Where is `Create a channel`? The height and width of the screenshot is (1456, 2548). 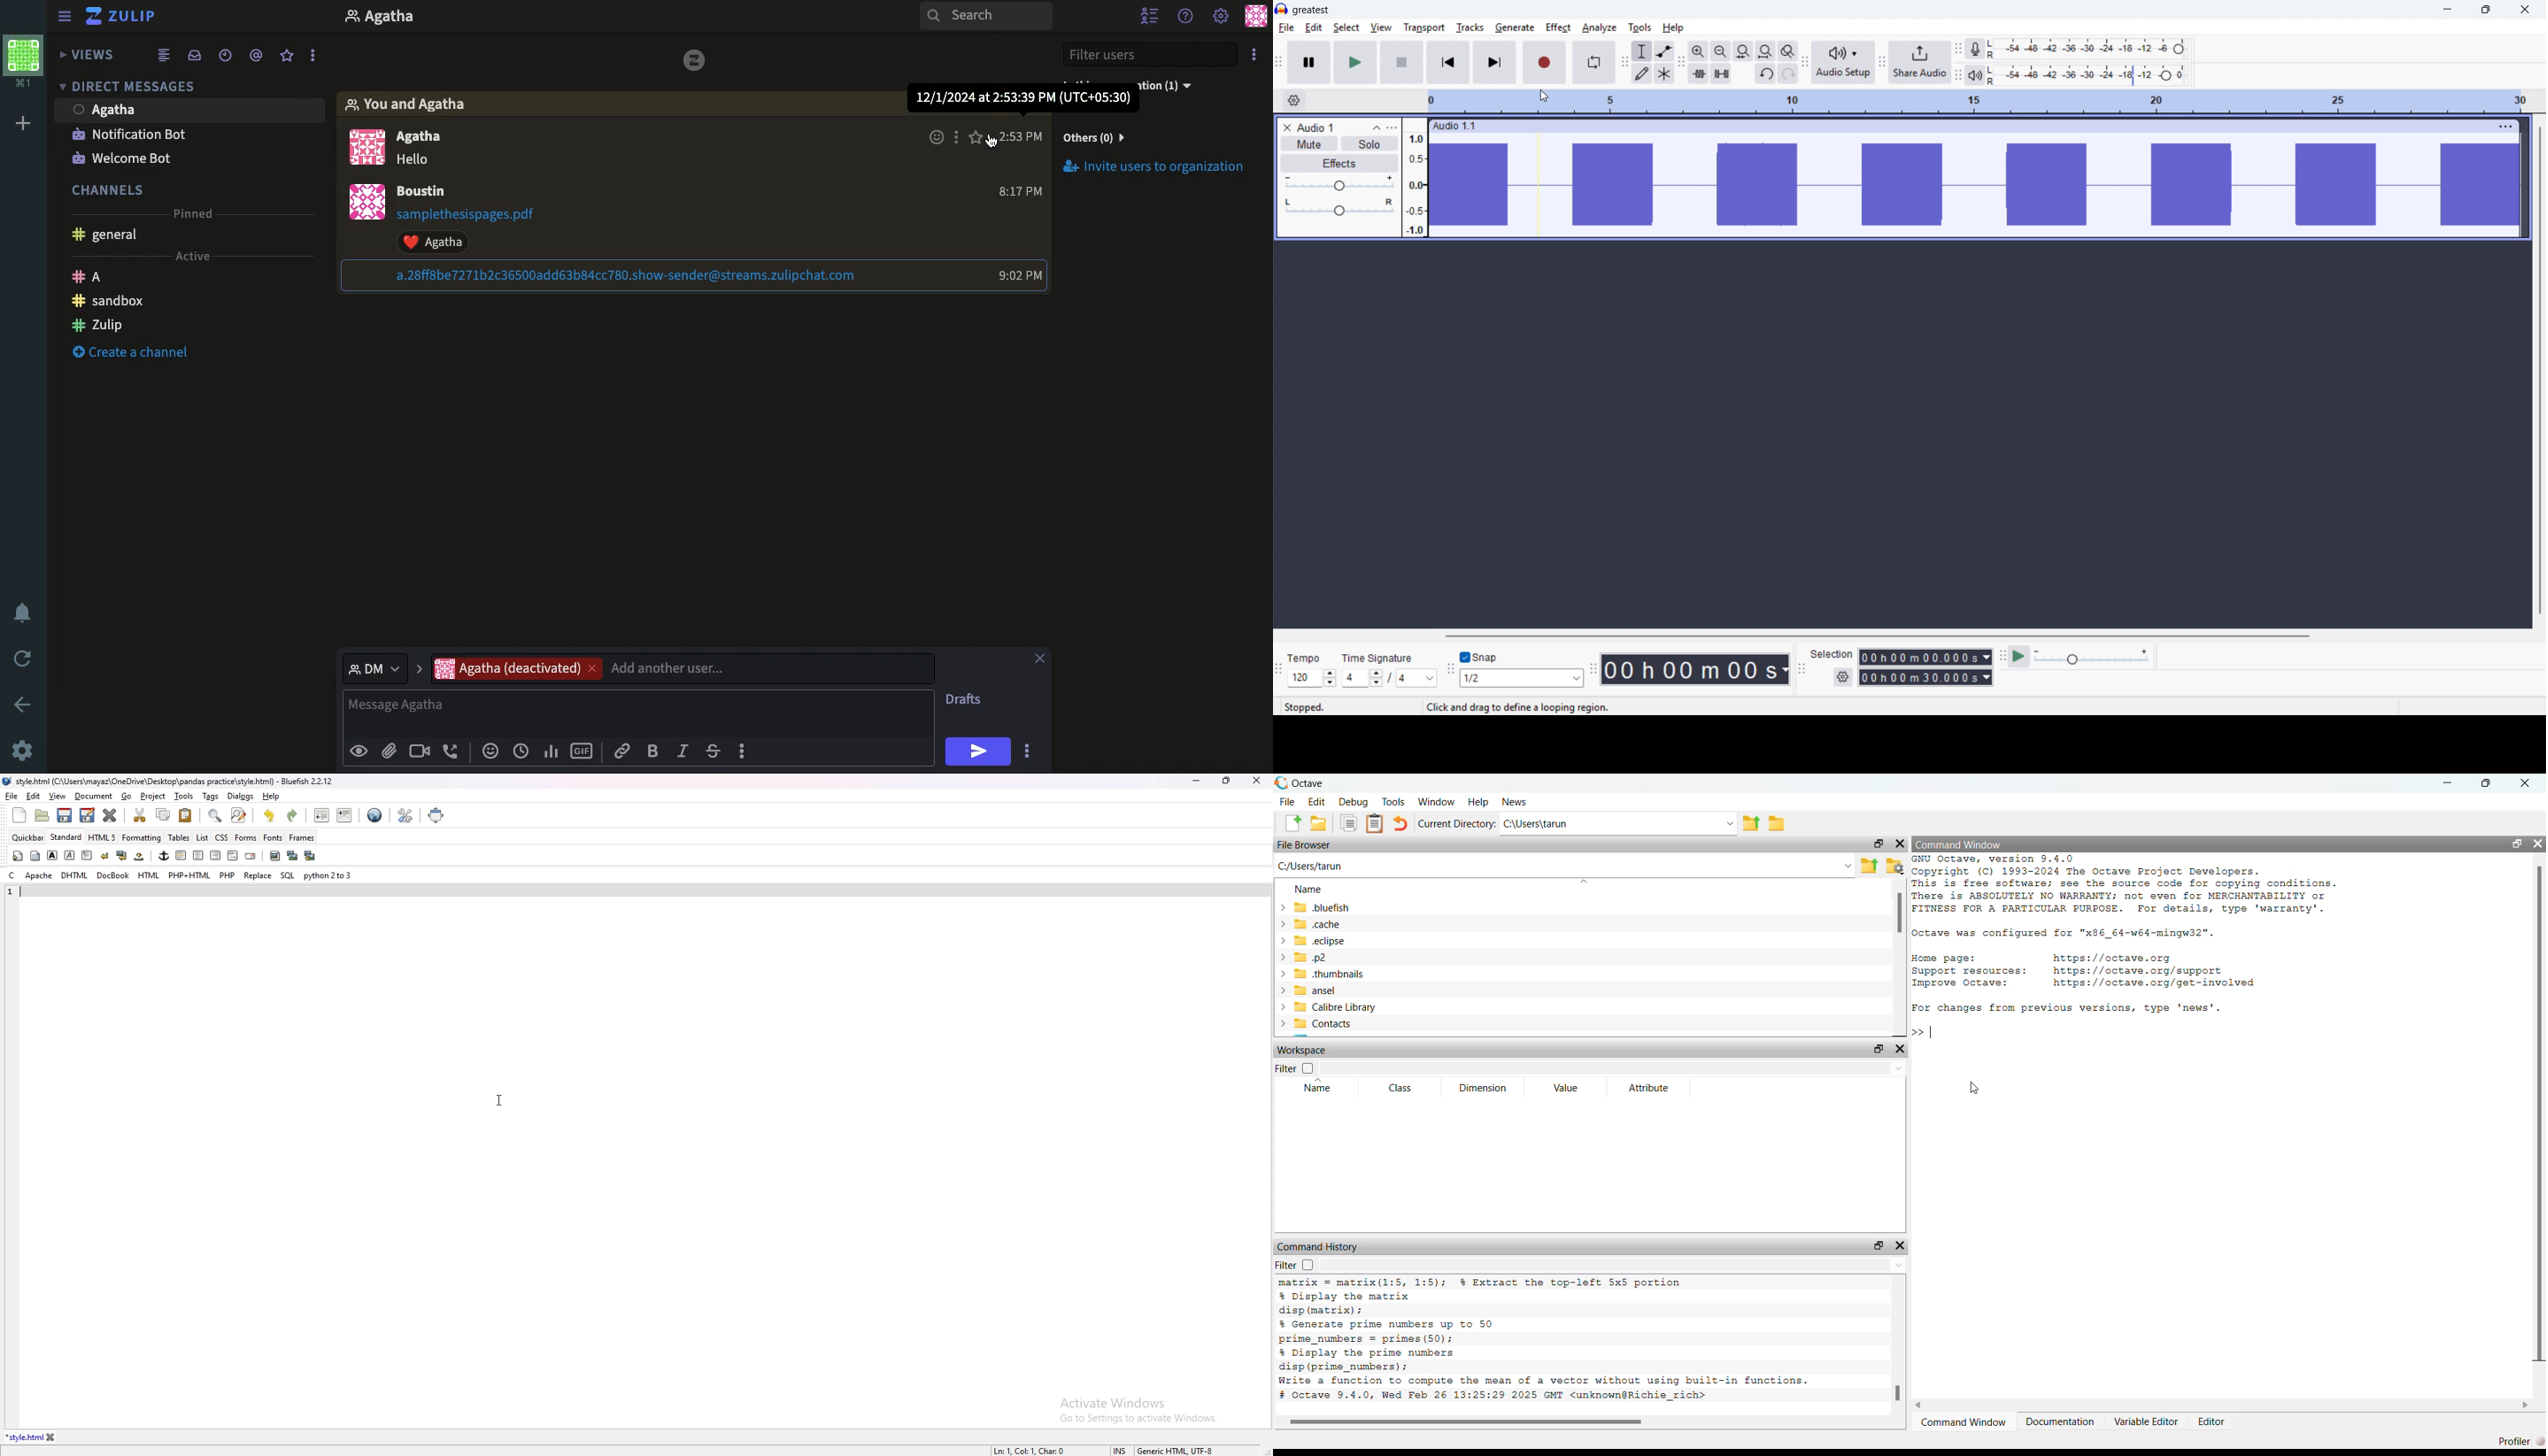 Create a channel is located at coordinates (135, 352).